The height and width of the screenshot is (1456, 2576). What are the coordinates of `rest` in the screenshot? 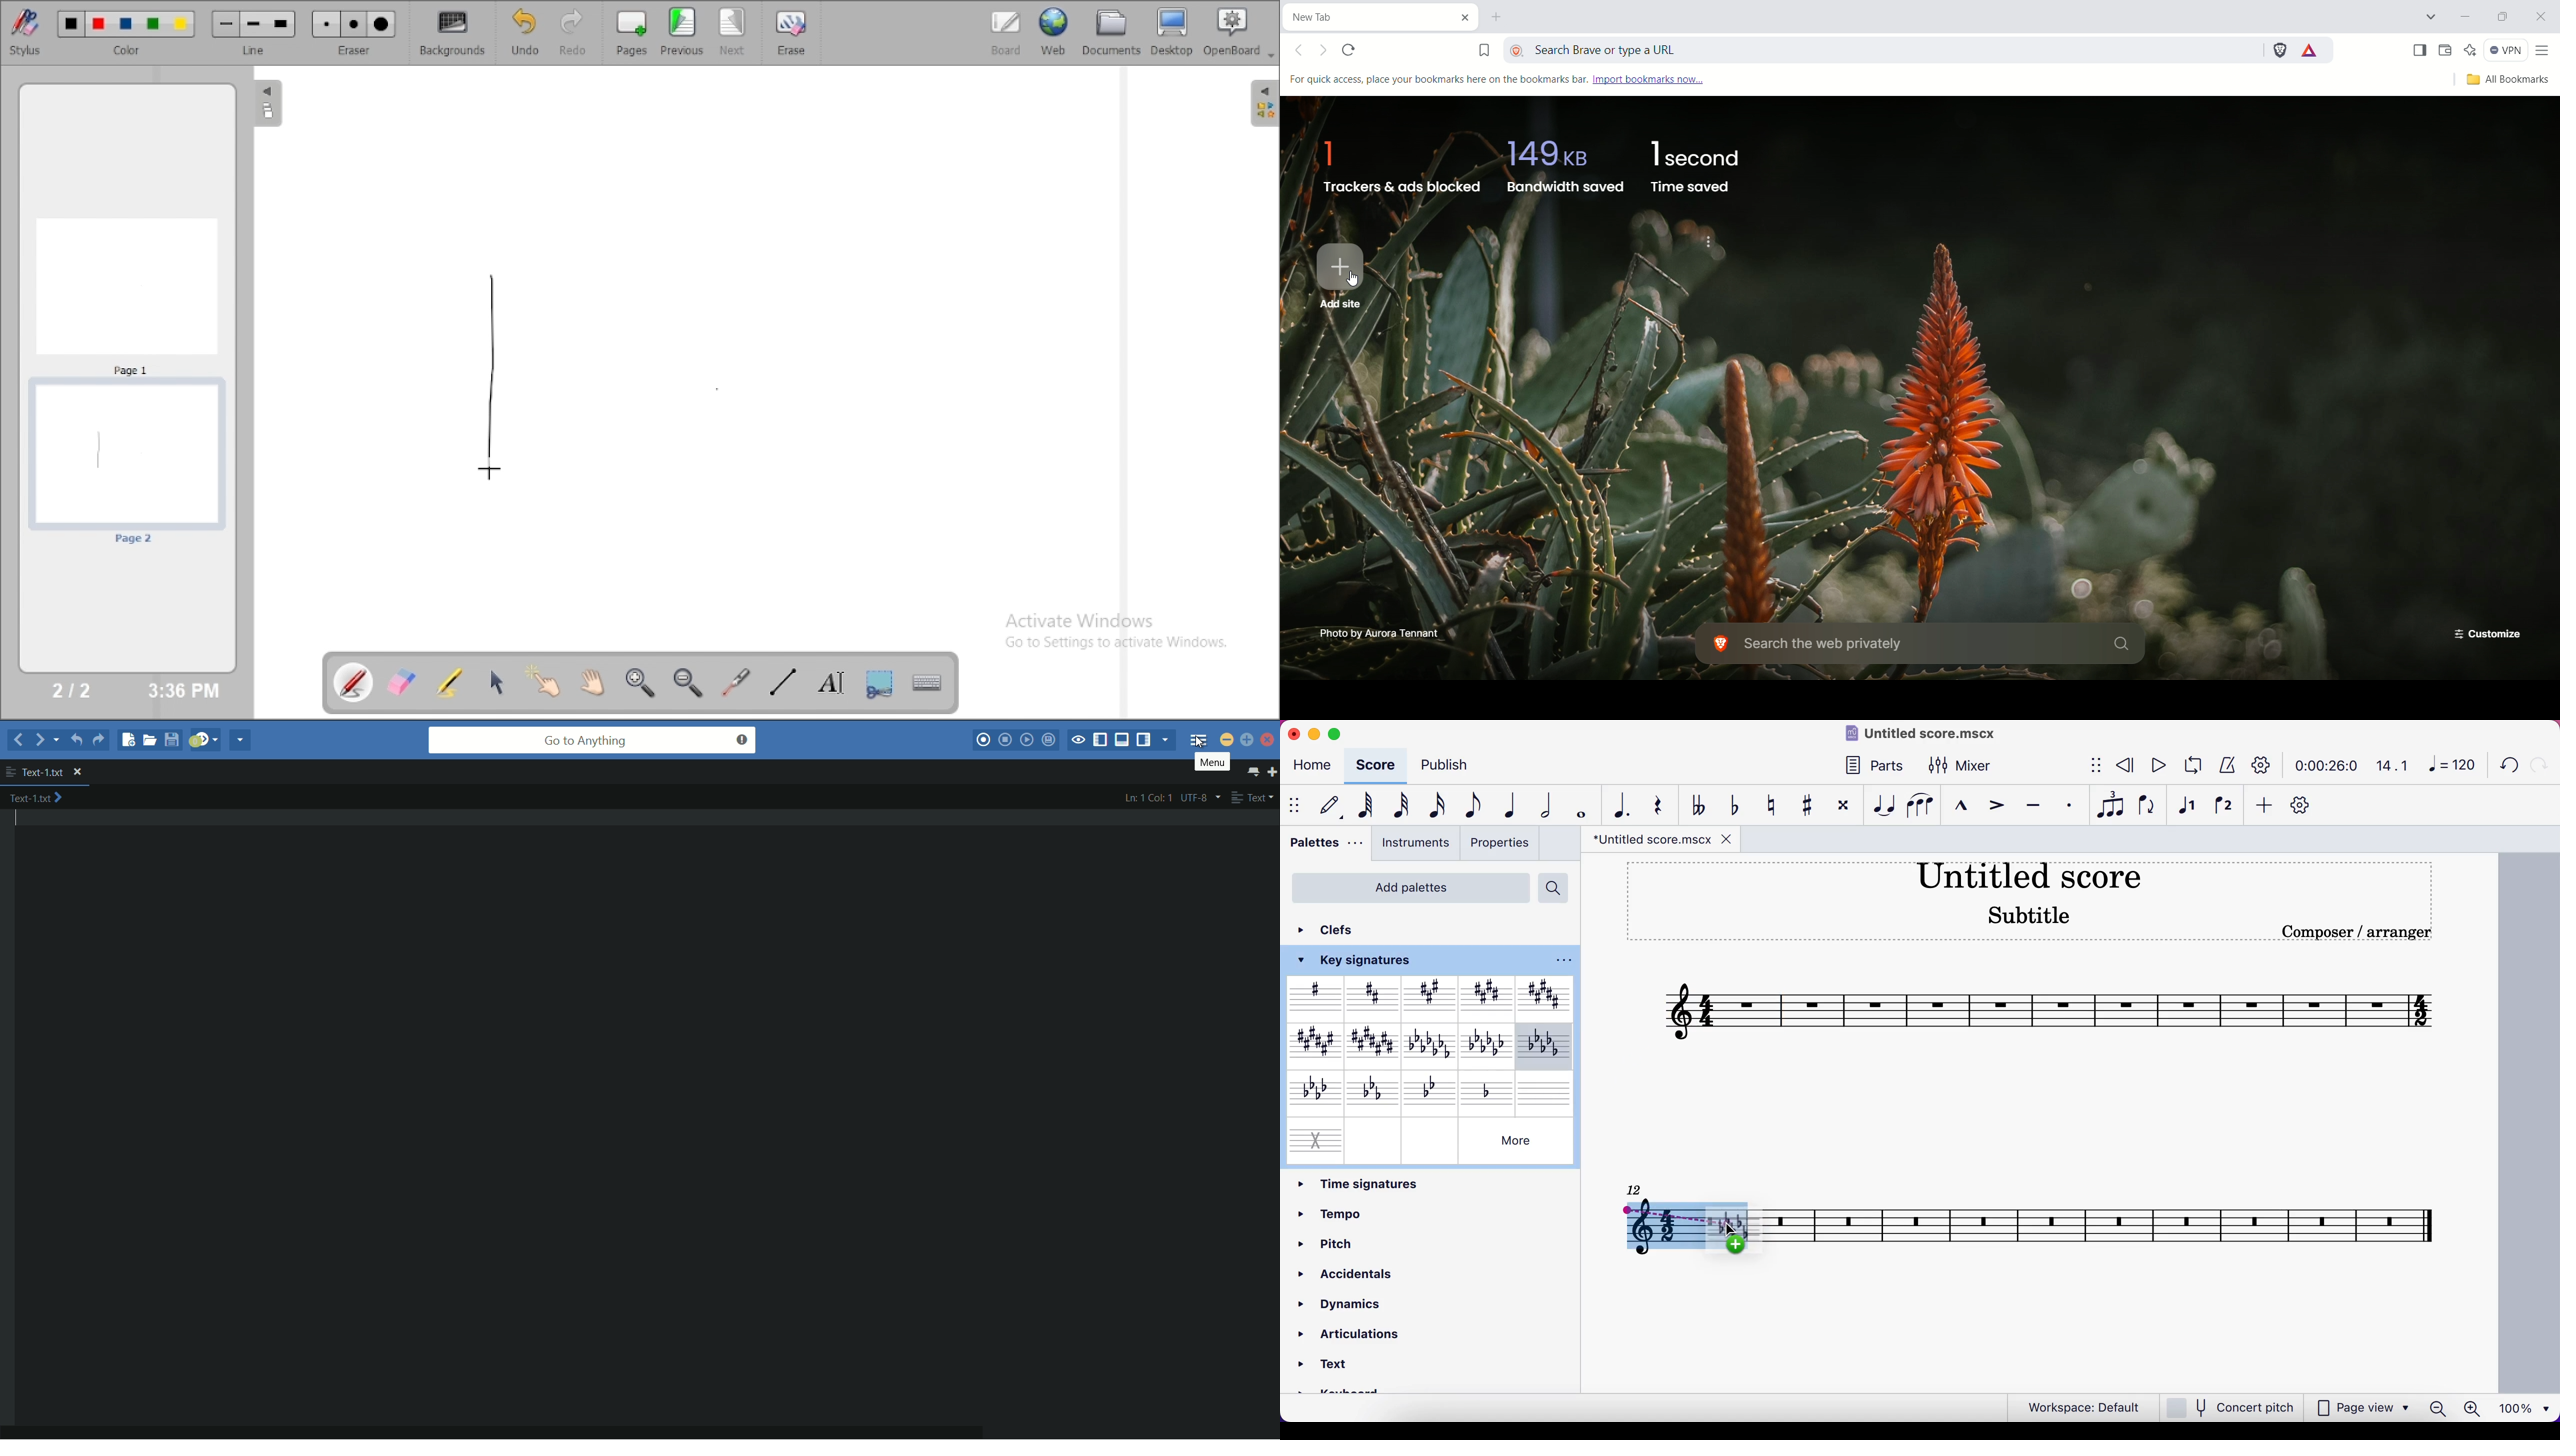 It's located at (1663, 803).